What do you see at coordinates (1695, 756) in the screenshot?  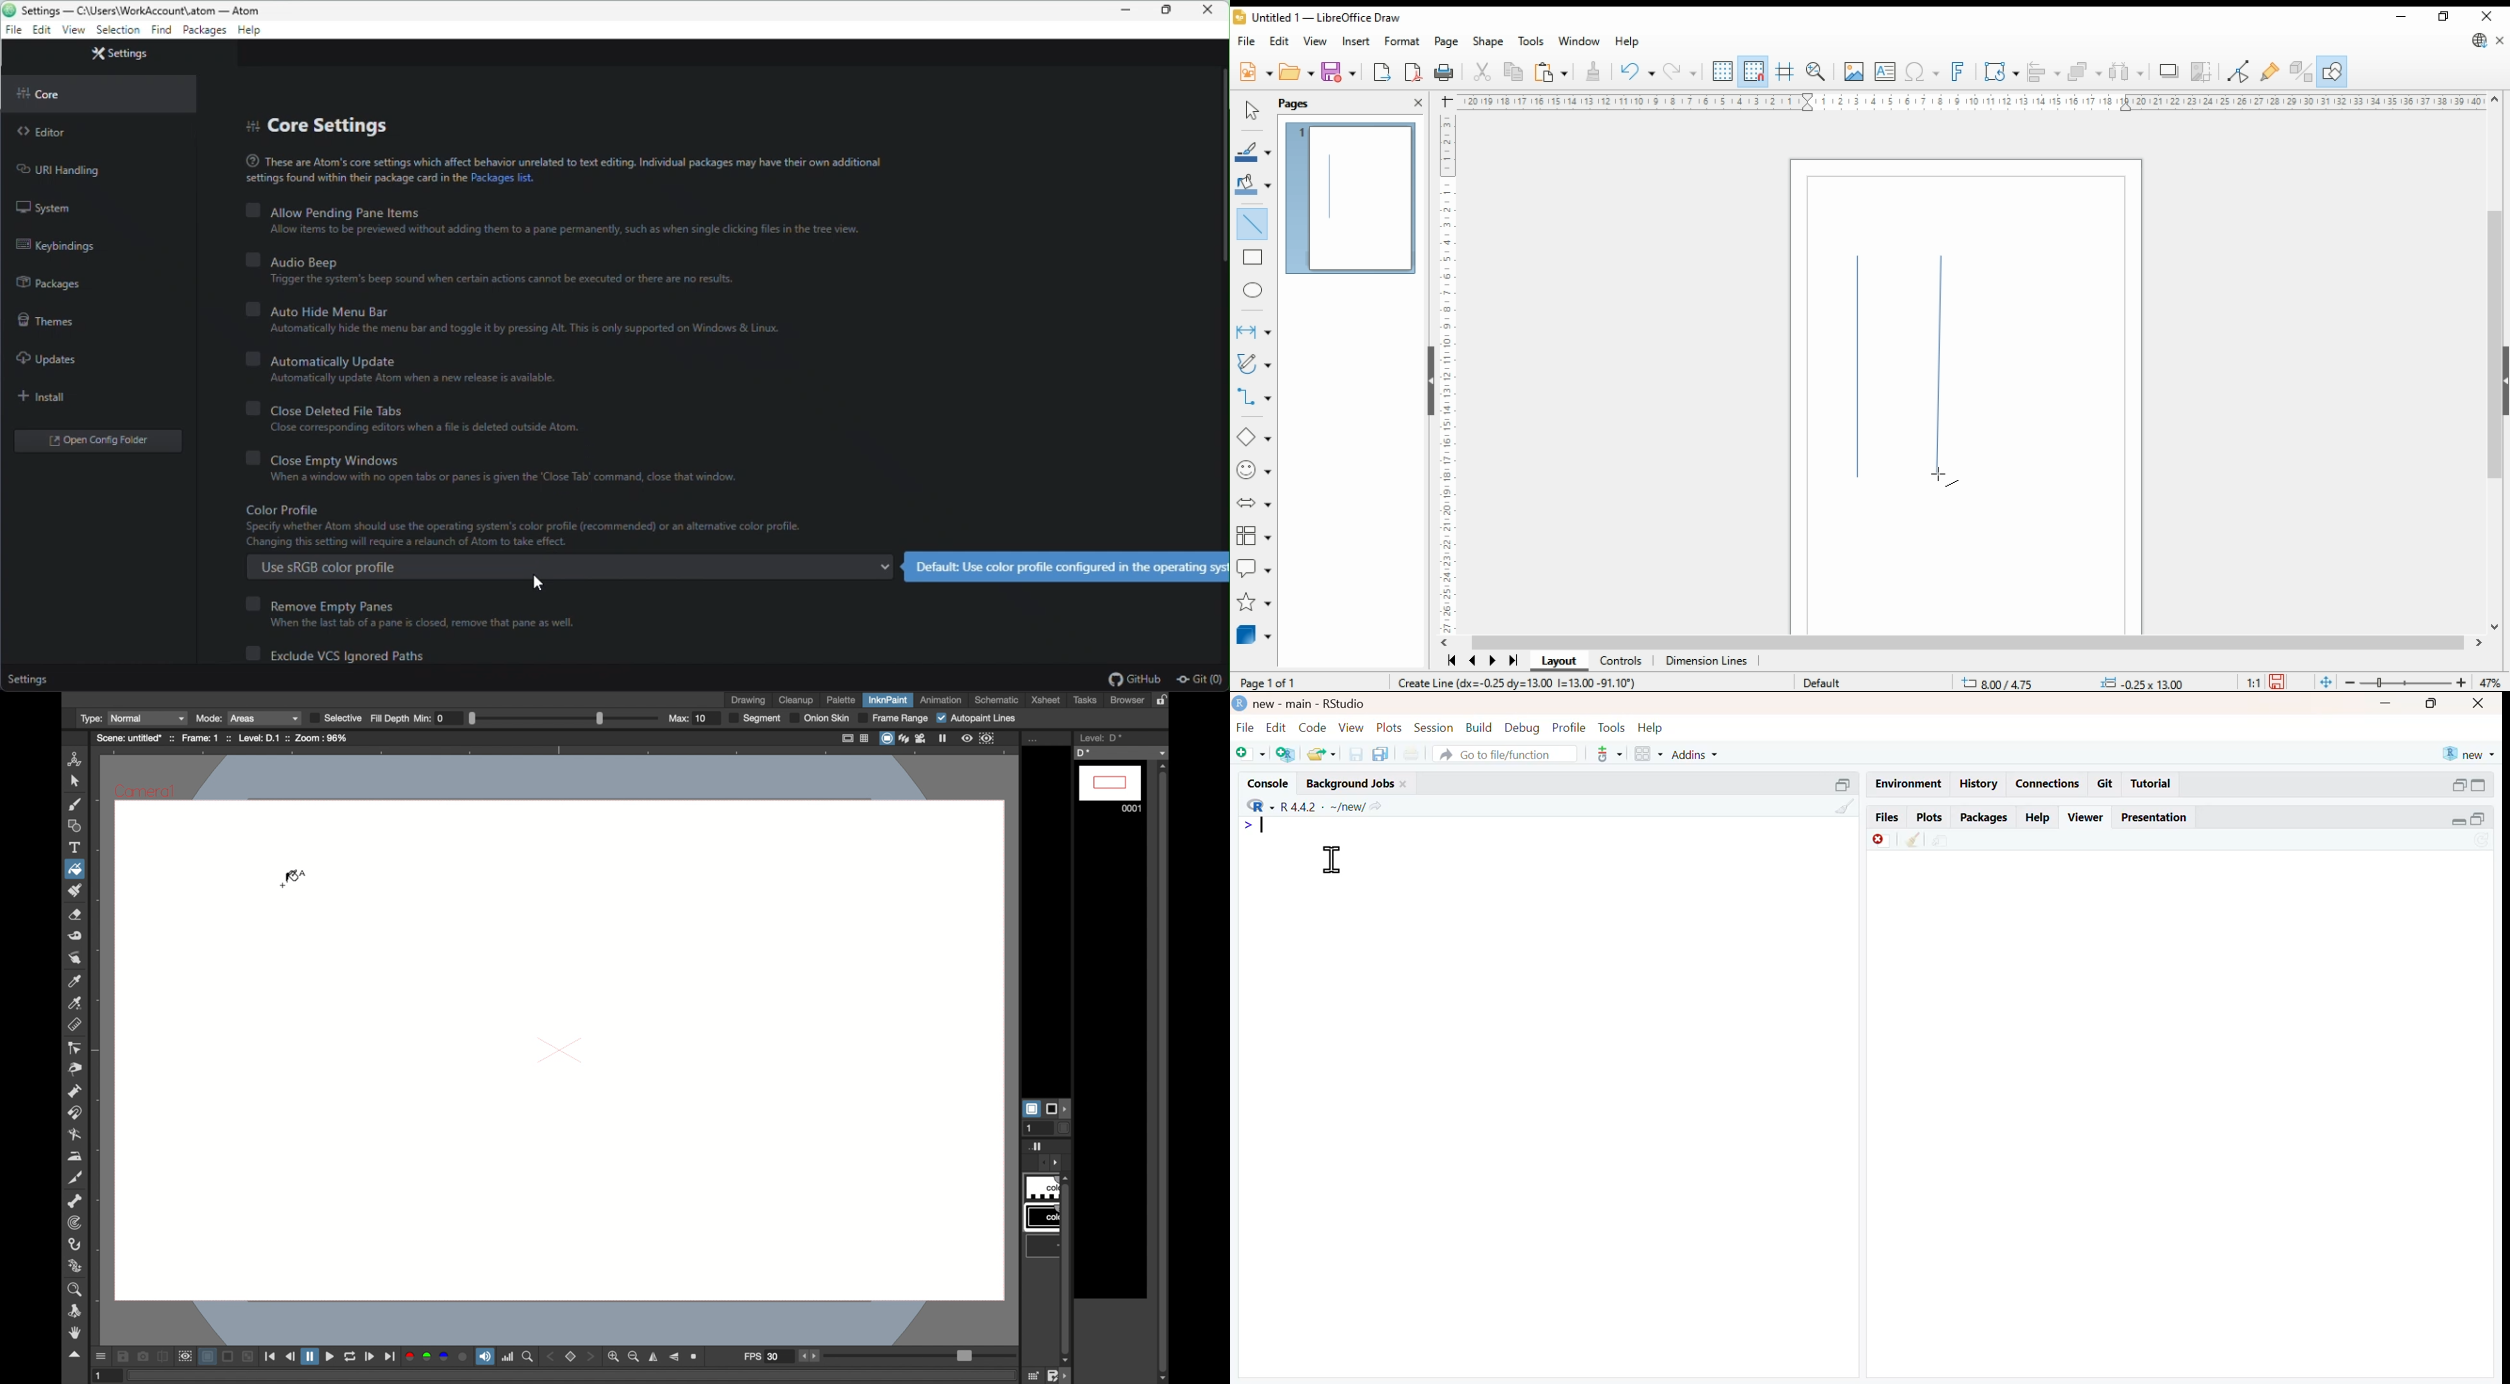 I see `addins` at bounding box center [1695, 756].